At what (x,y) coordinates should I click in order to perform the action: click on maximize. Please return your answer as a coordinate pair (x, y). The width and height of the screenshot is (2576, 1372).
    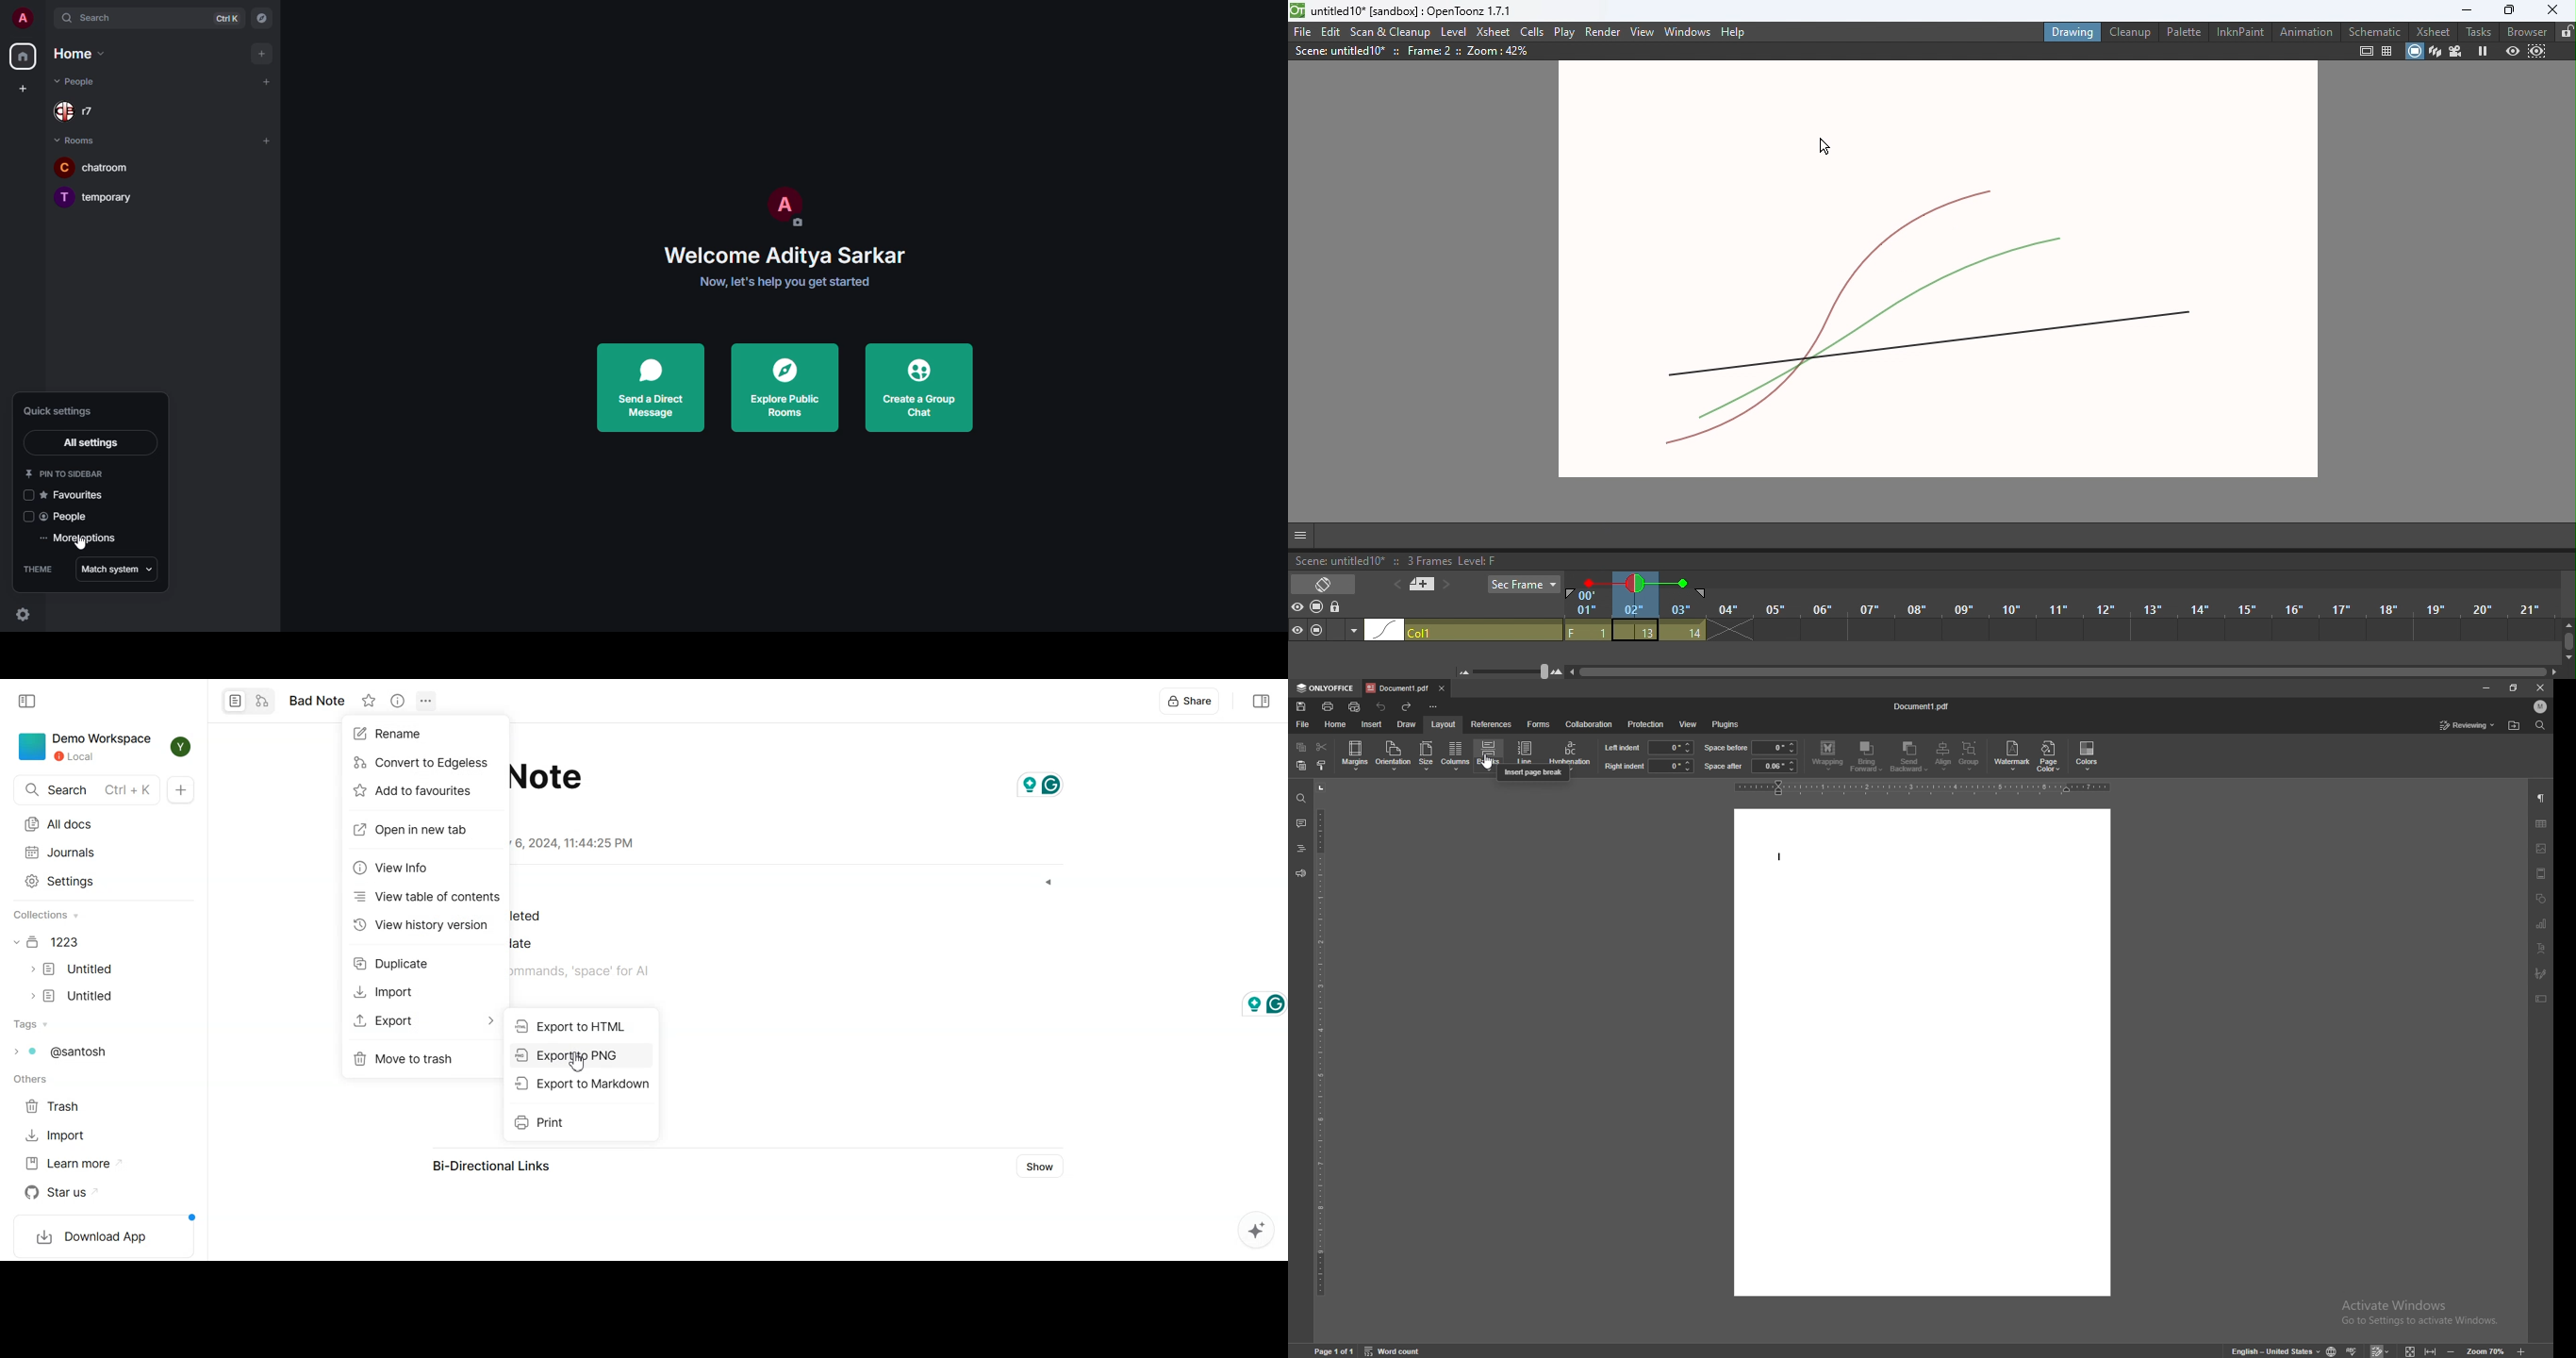
    Looking at the image, I should click on (2510, 10).